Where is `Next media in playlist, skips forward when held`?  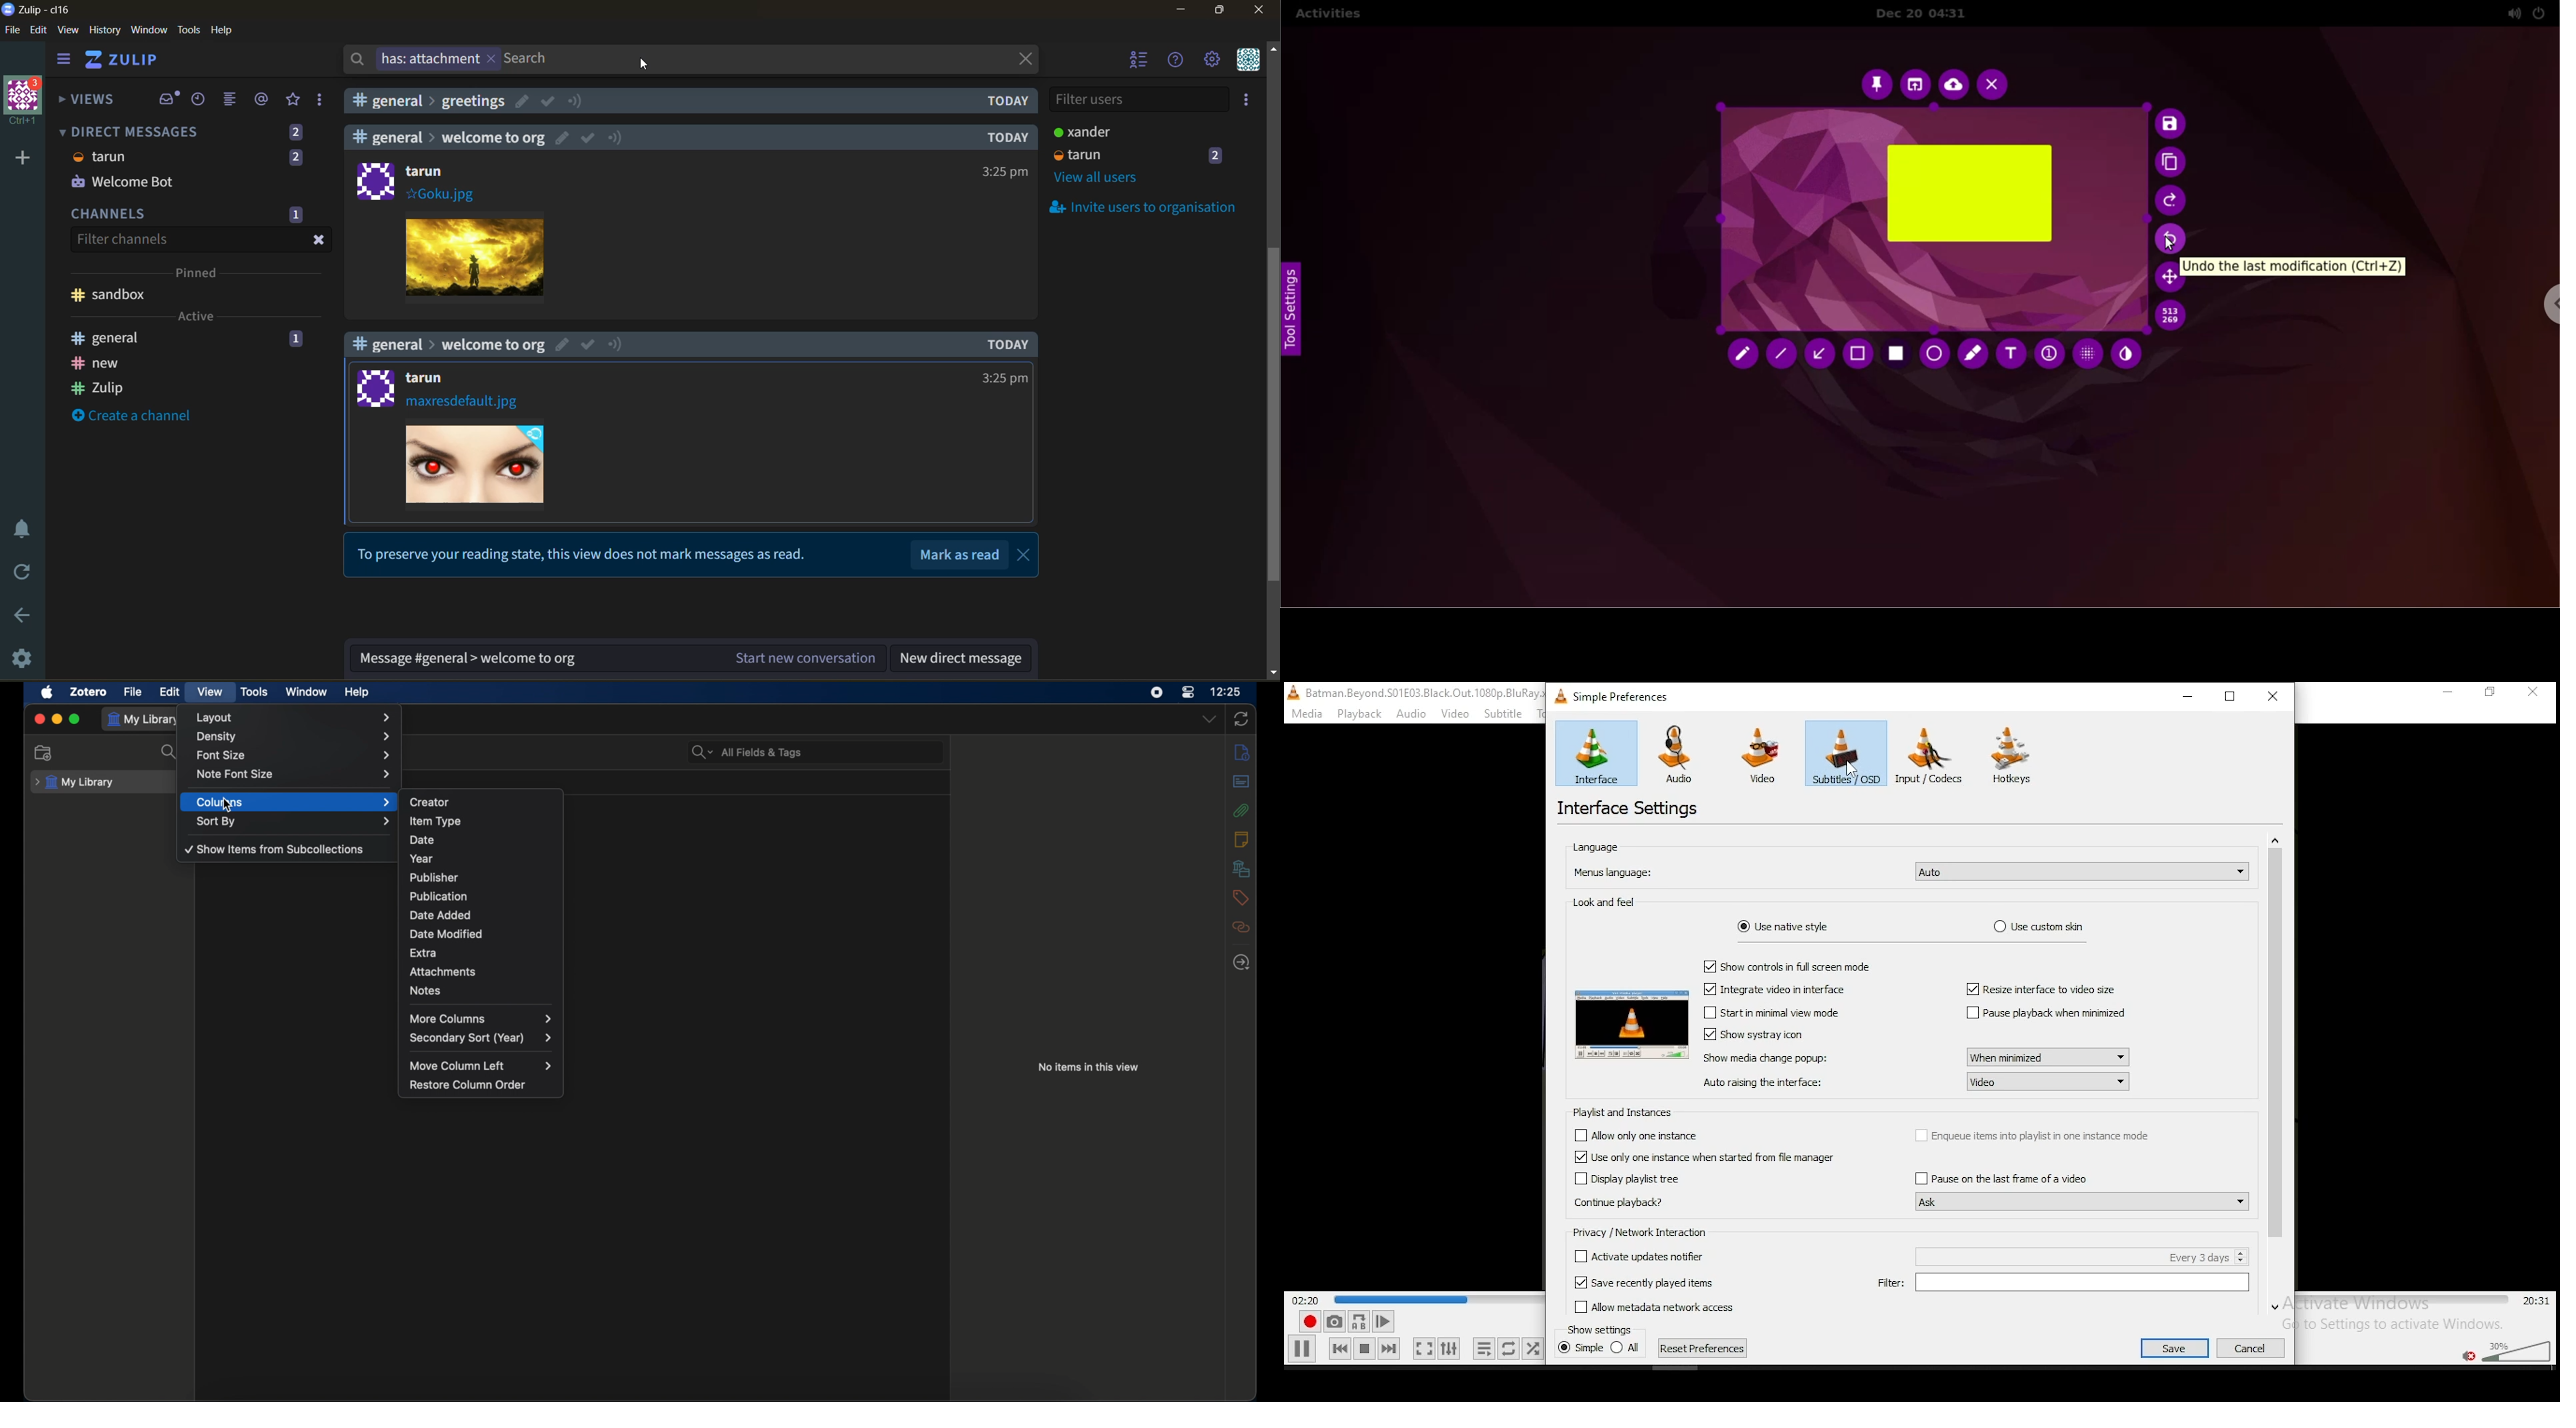 Next media in playlist, skips forward when held is located at coordinates (1388, 1349).